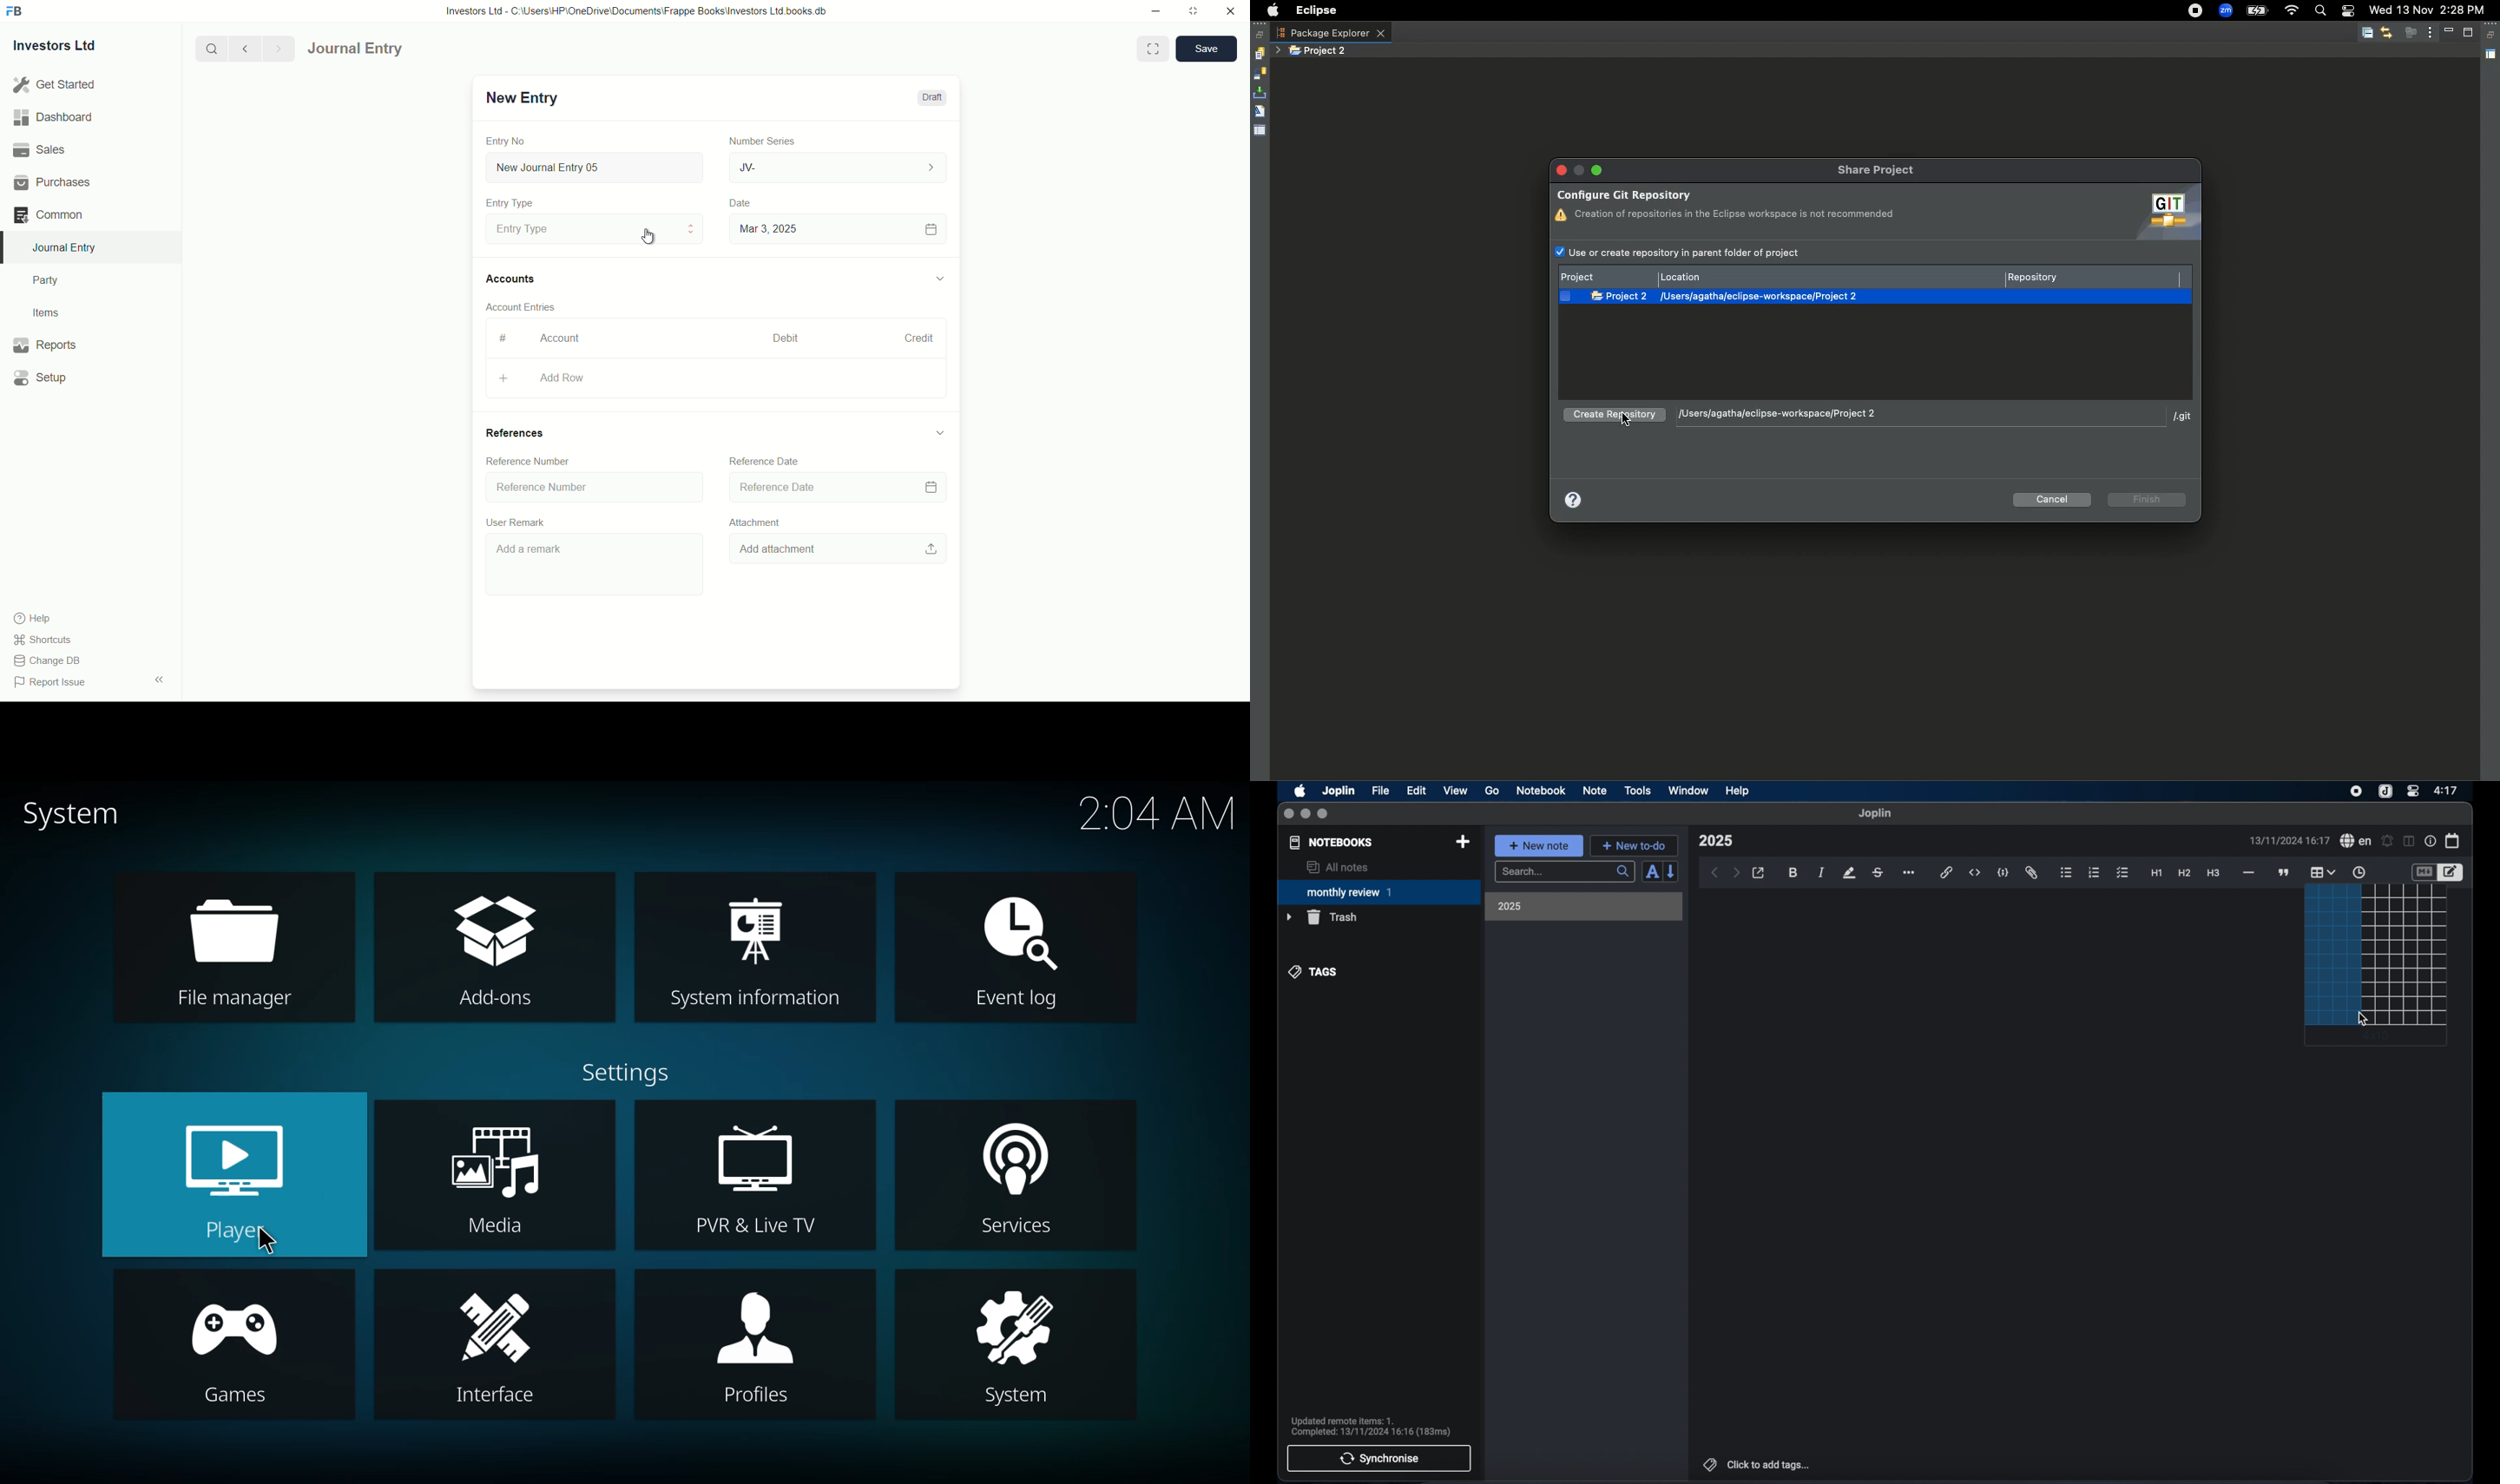 The width and height of the screenshot is (2520, 1484). Describe the element at coordinates (266, 1241) in the screenshot. I see `cursor` at that location.